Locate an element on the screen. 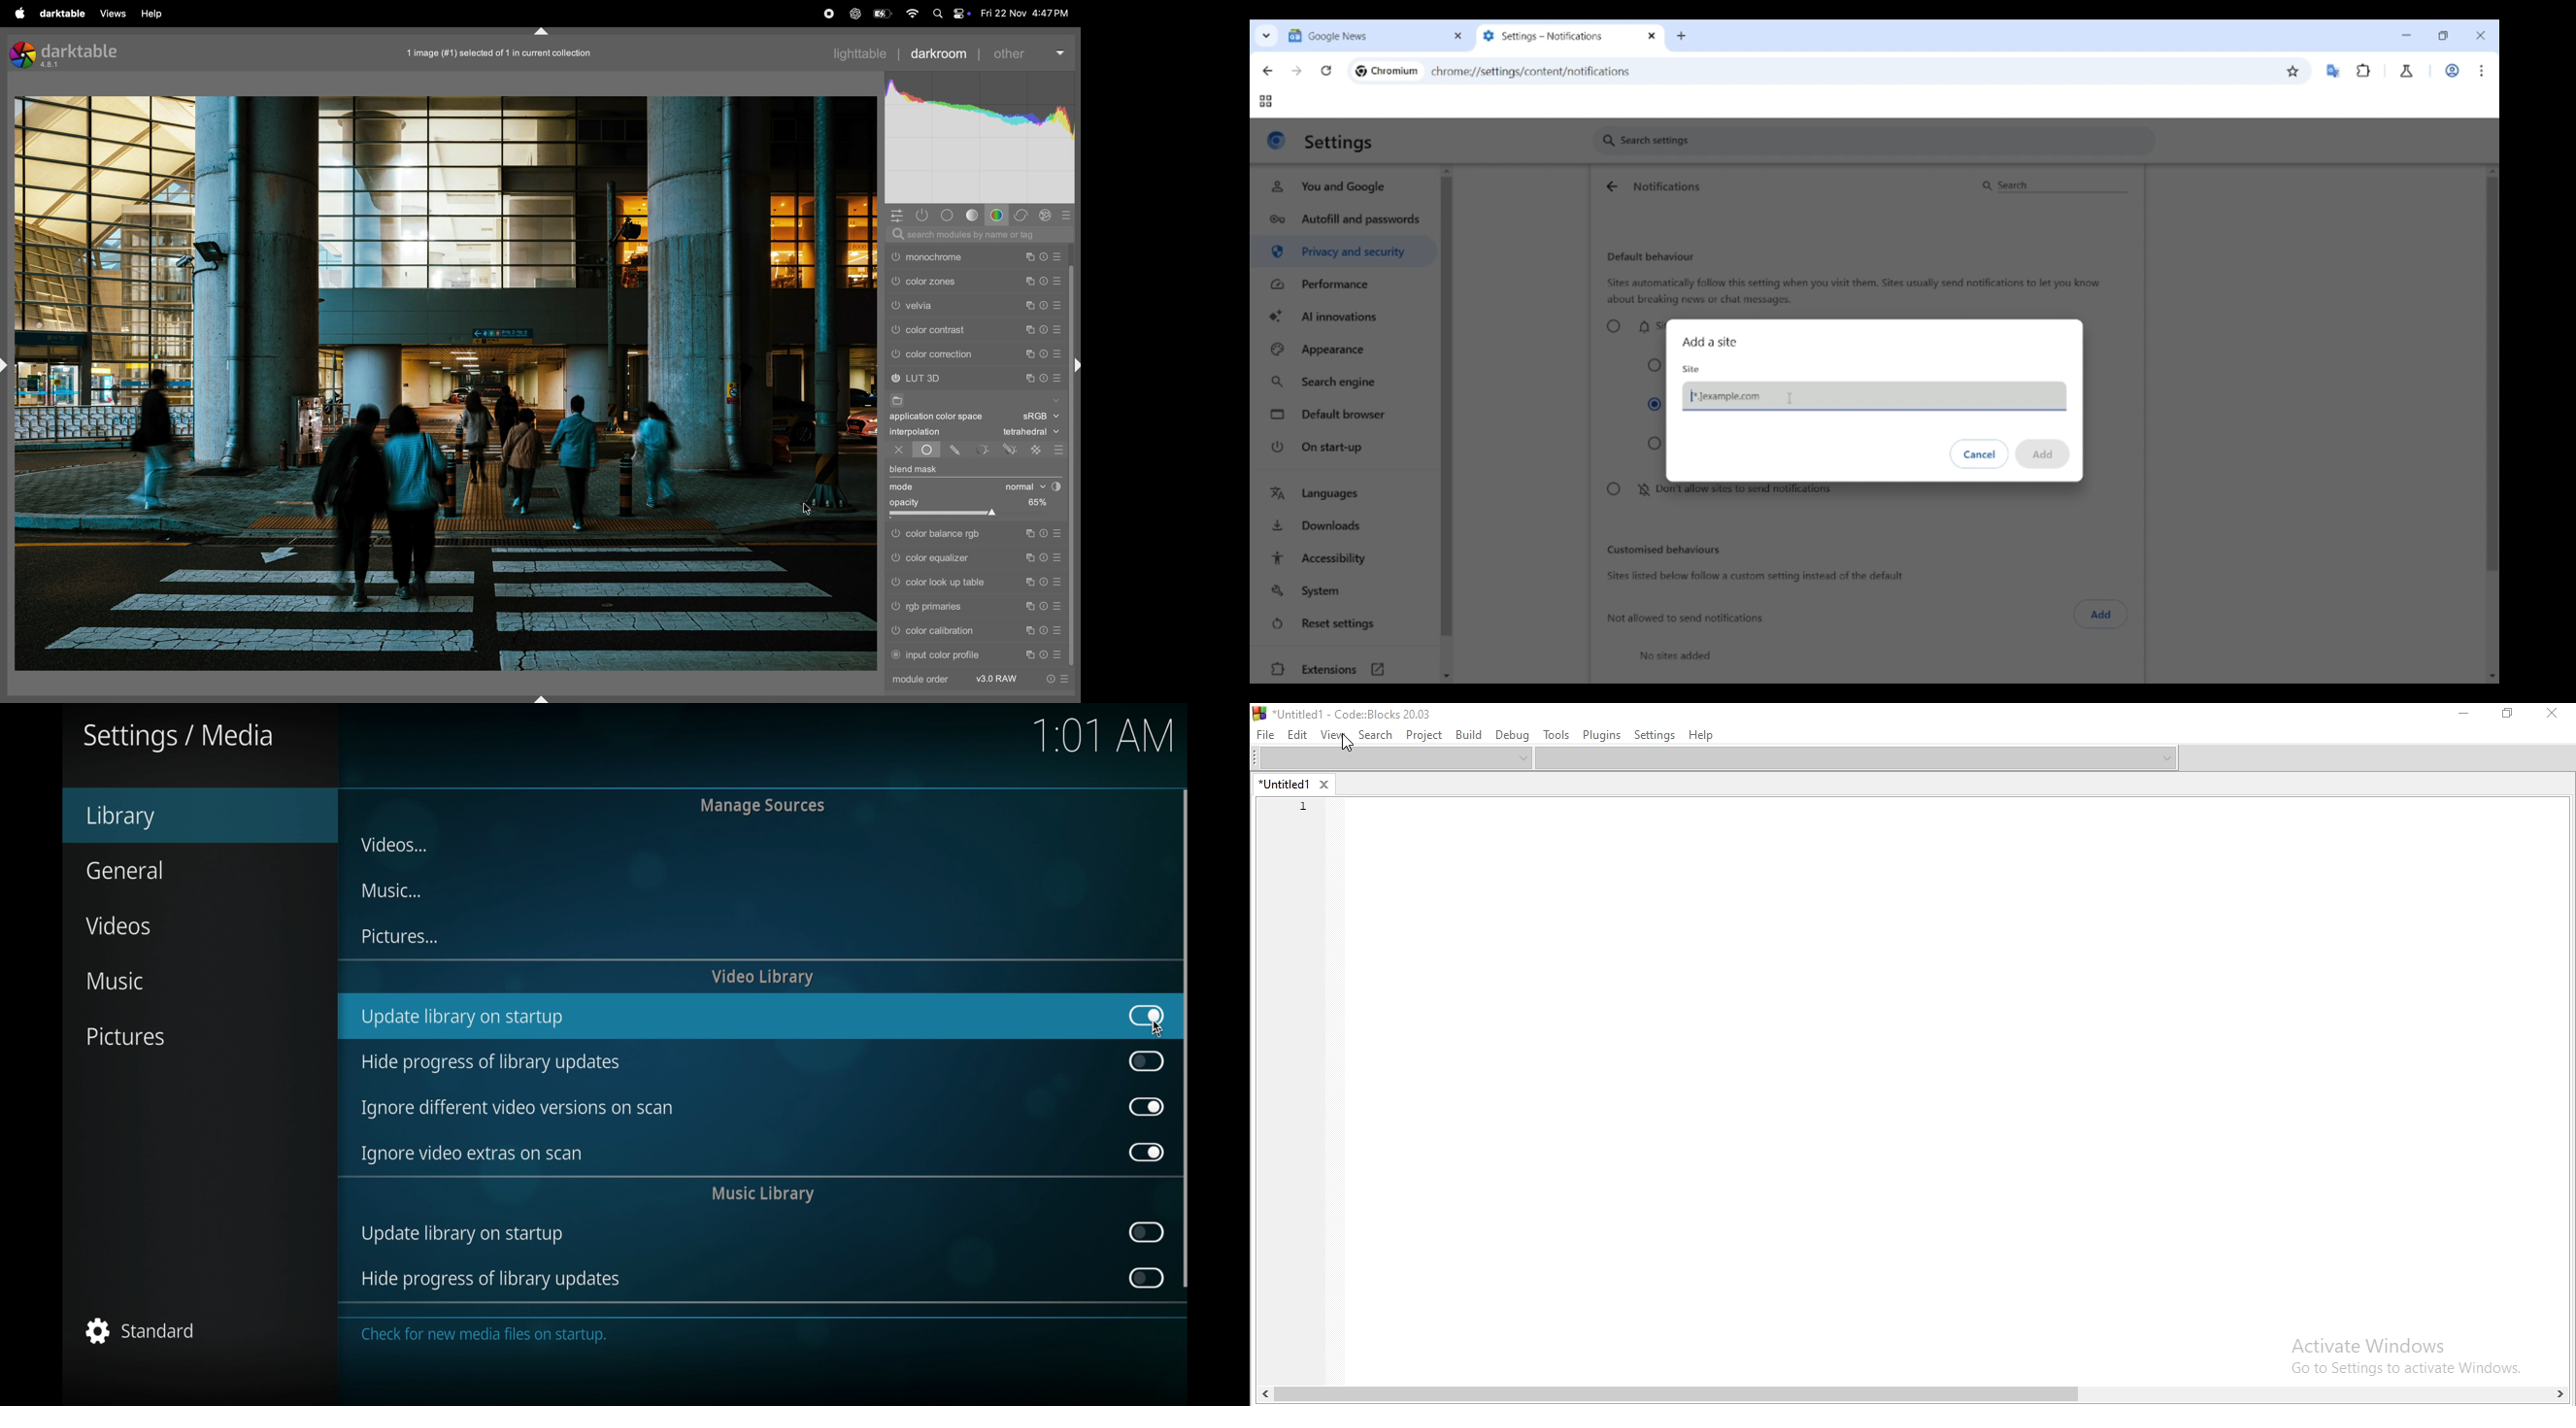 This screenshot has height=1428, width=2576. toggle button is located at coordinates (1145, 1278).